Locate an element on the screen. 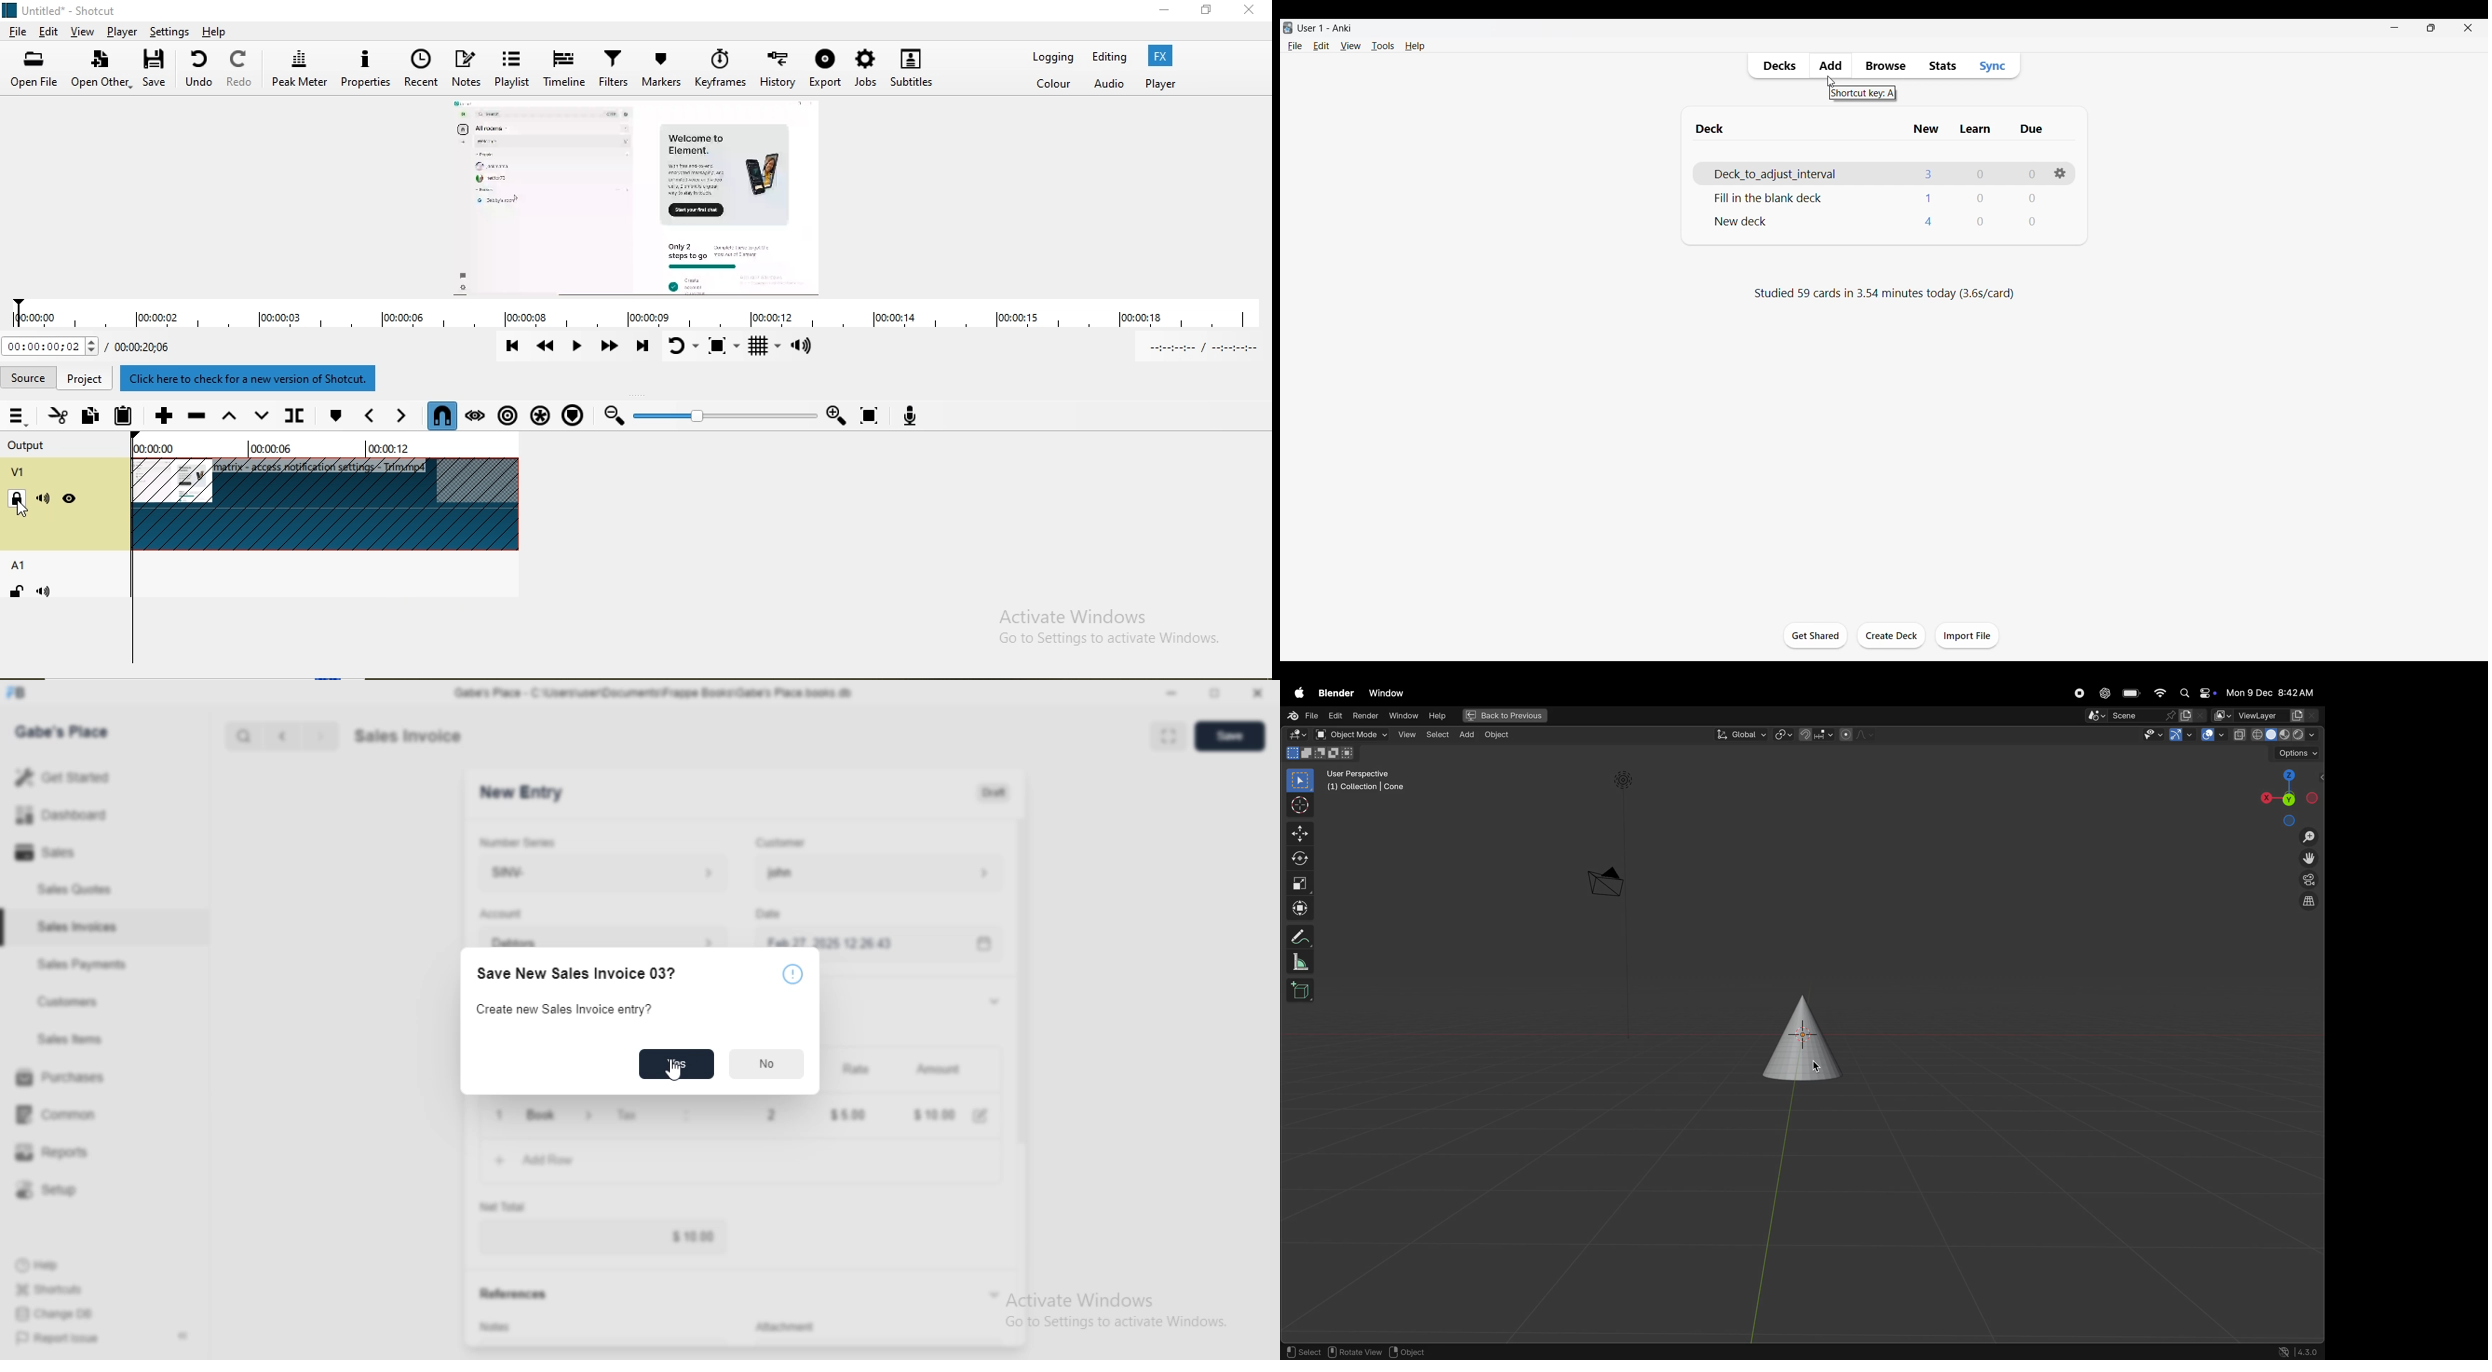 The width and height of the screenshot is (2492, 1372). New column is located at coordinates (1927, 129).